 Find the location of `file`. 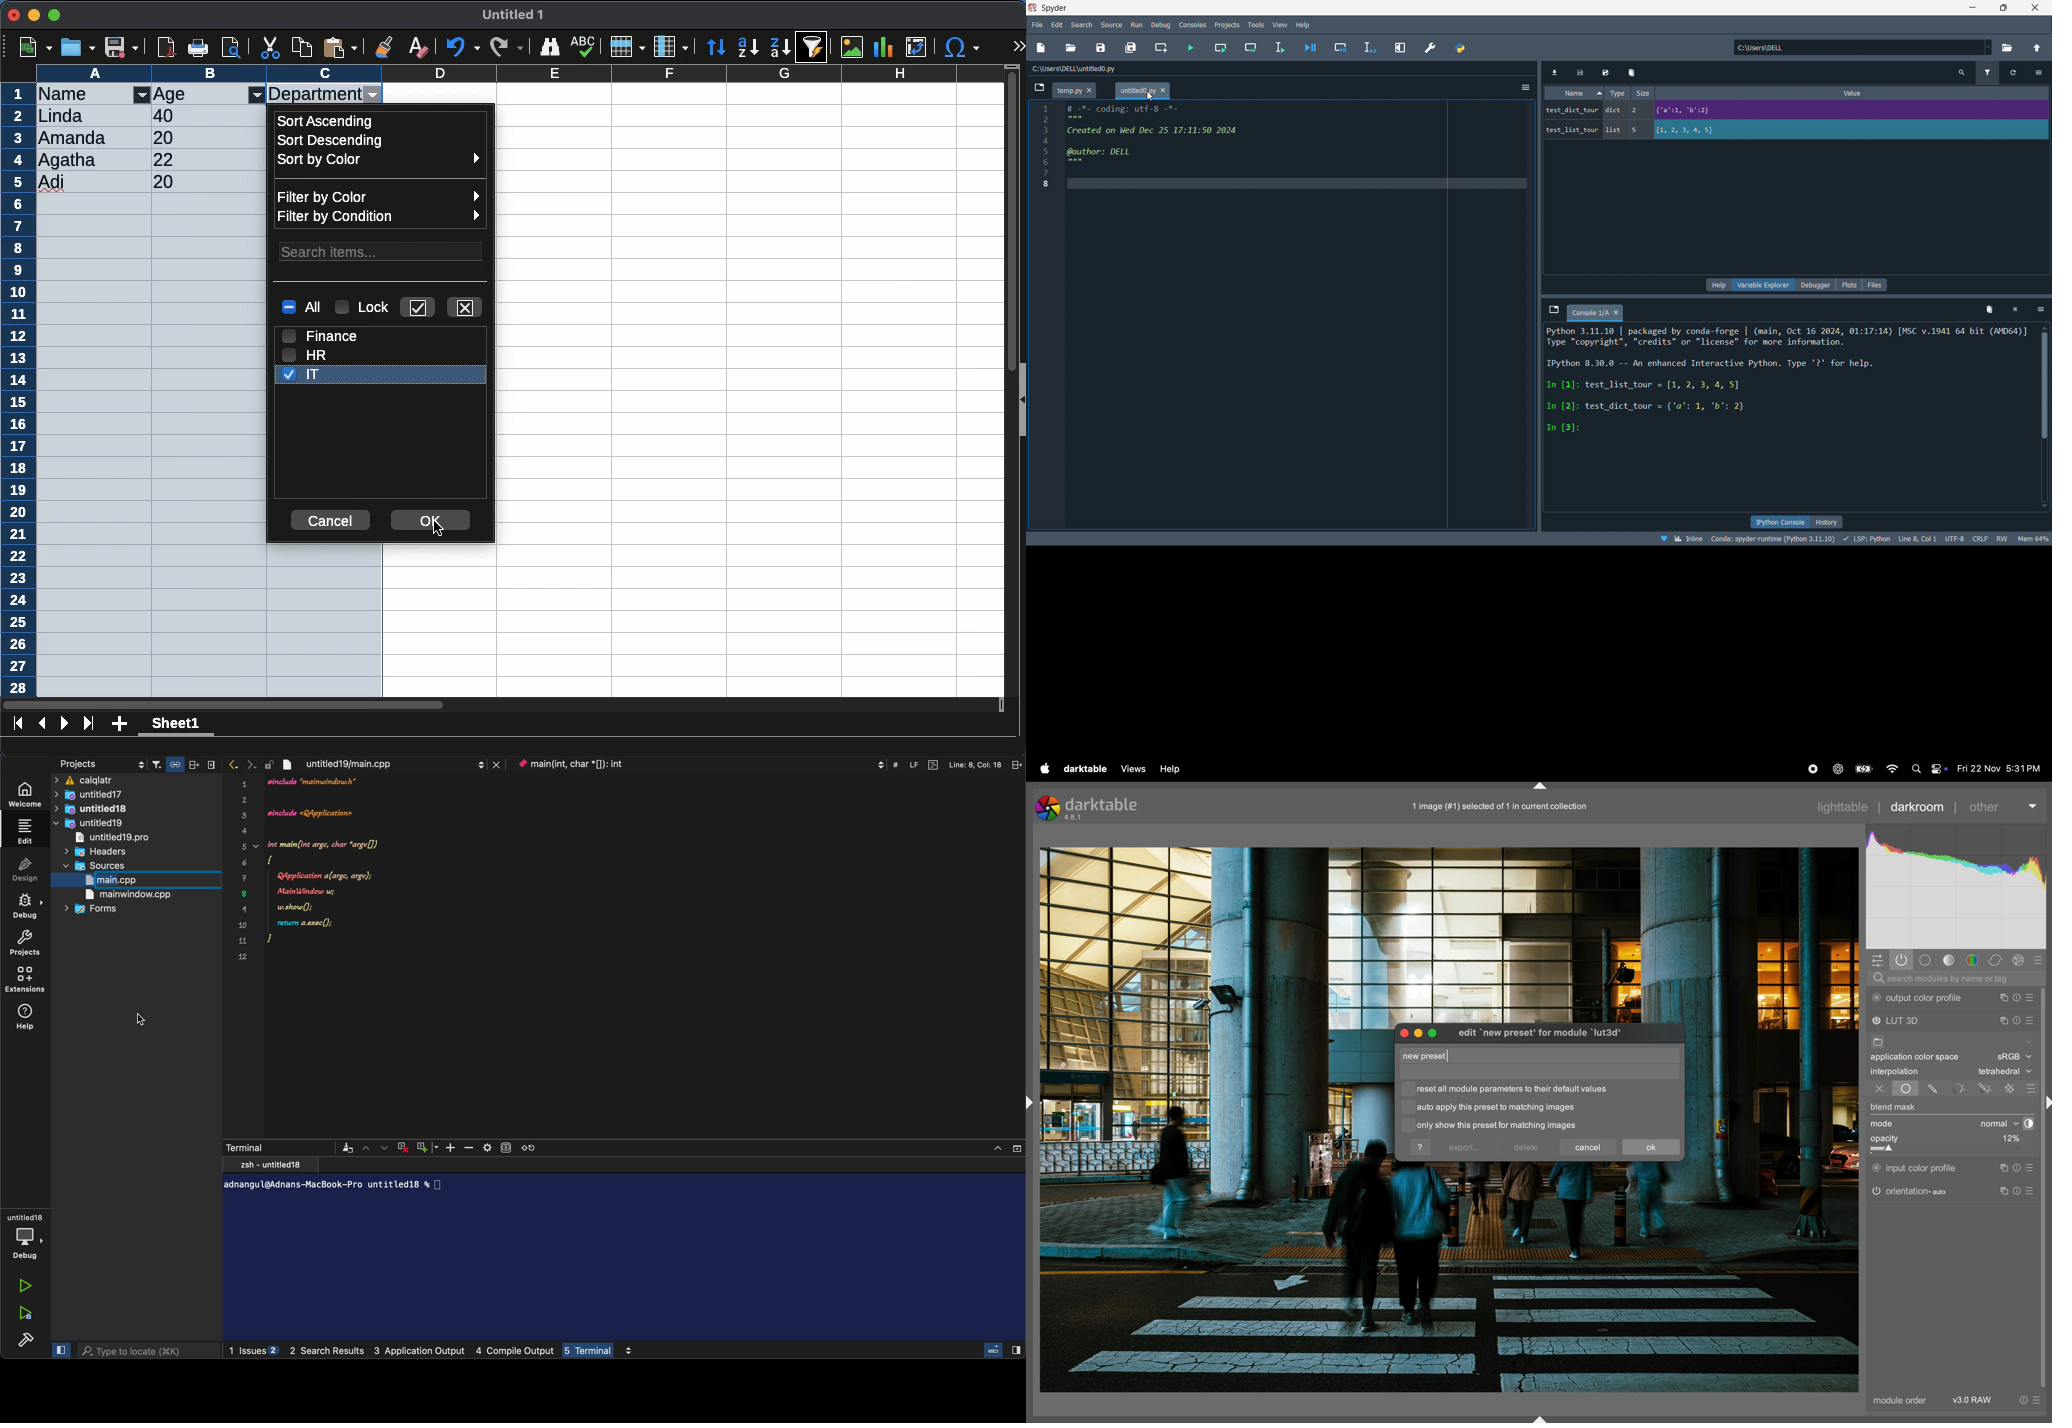

file is located at coordinates (1876, 1043).